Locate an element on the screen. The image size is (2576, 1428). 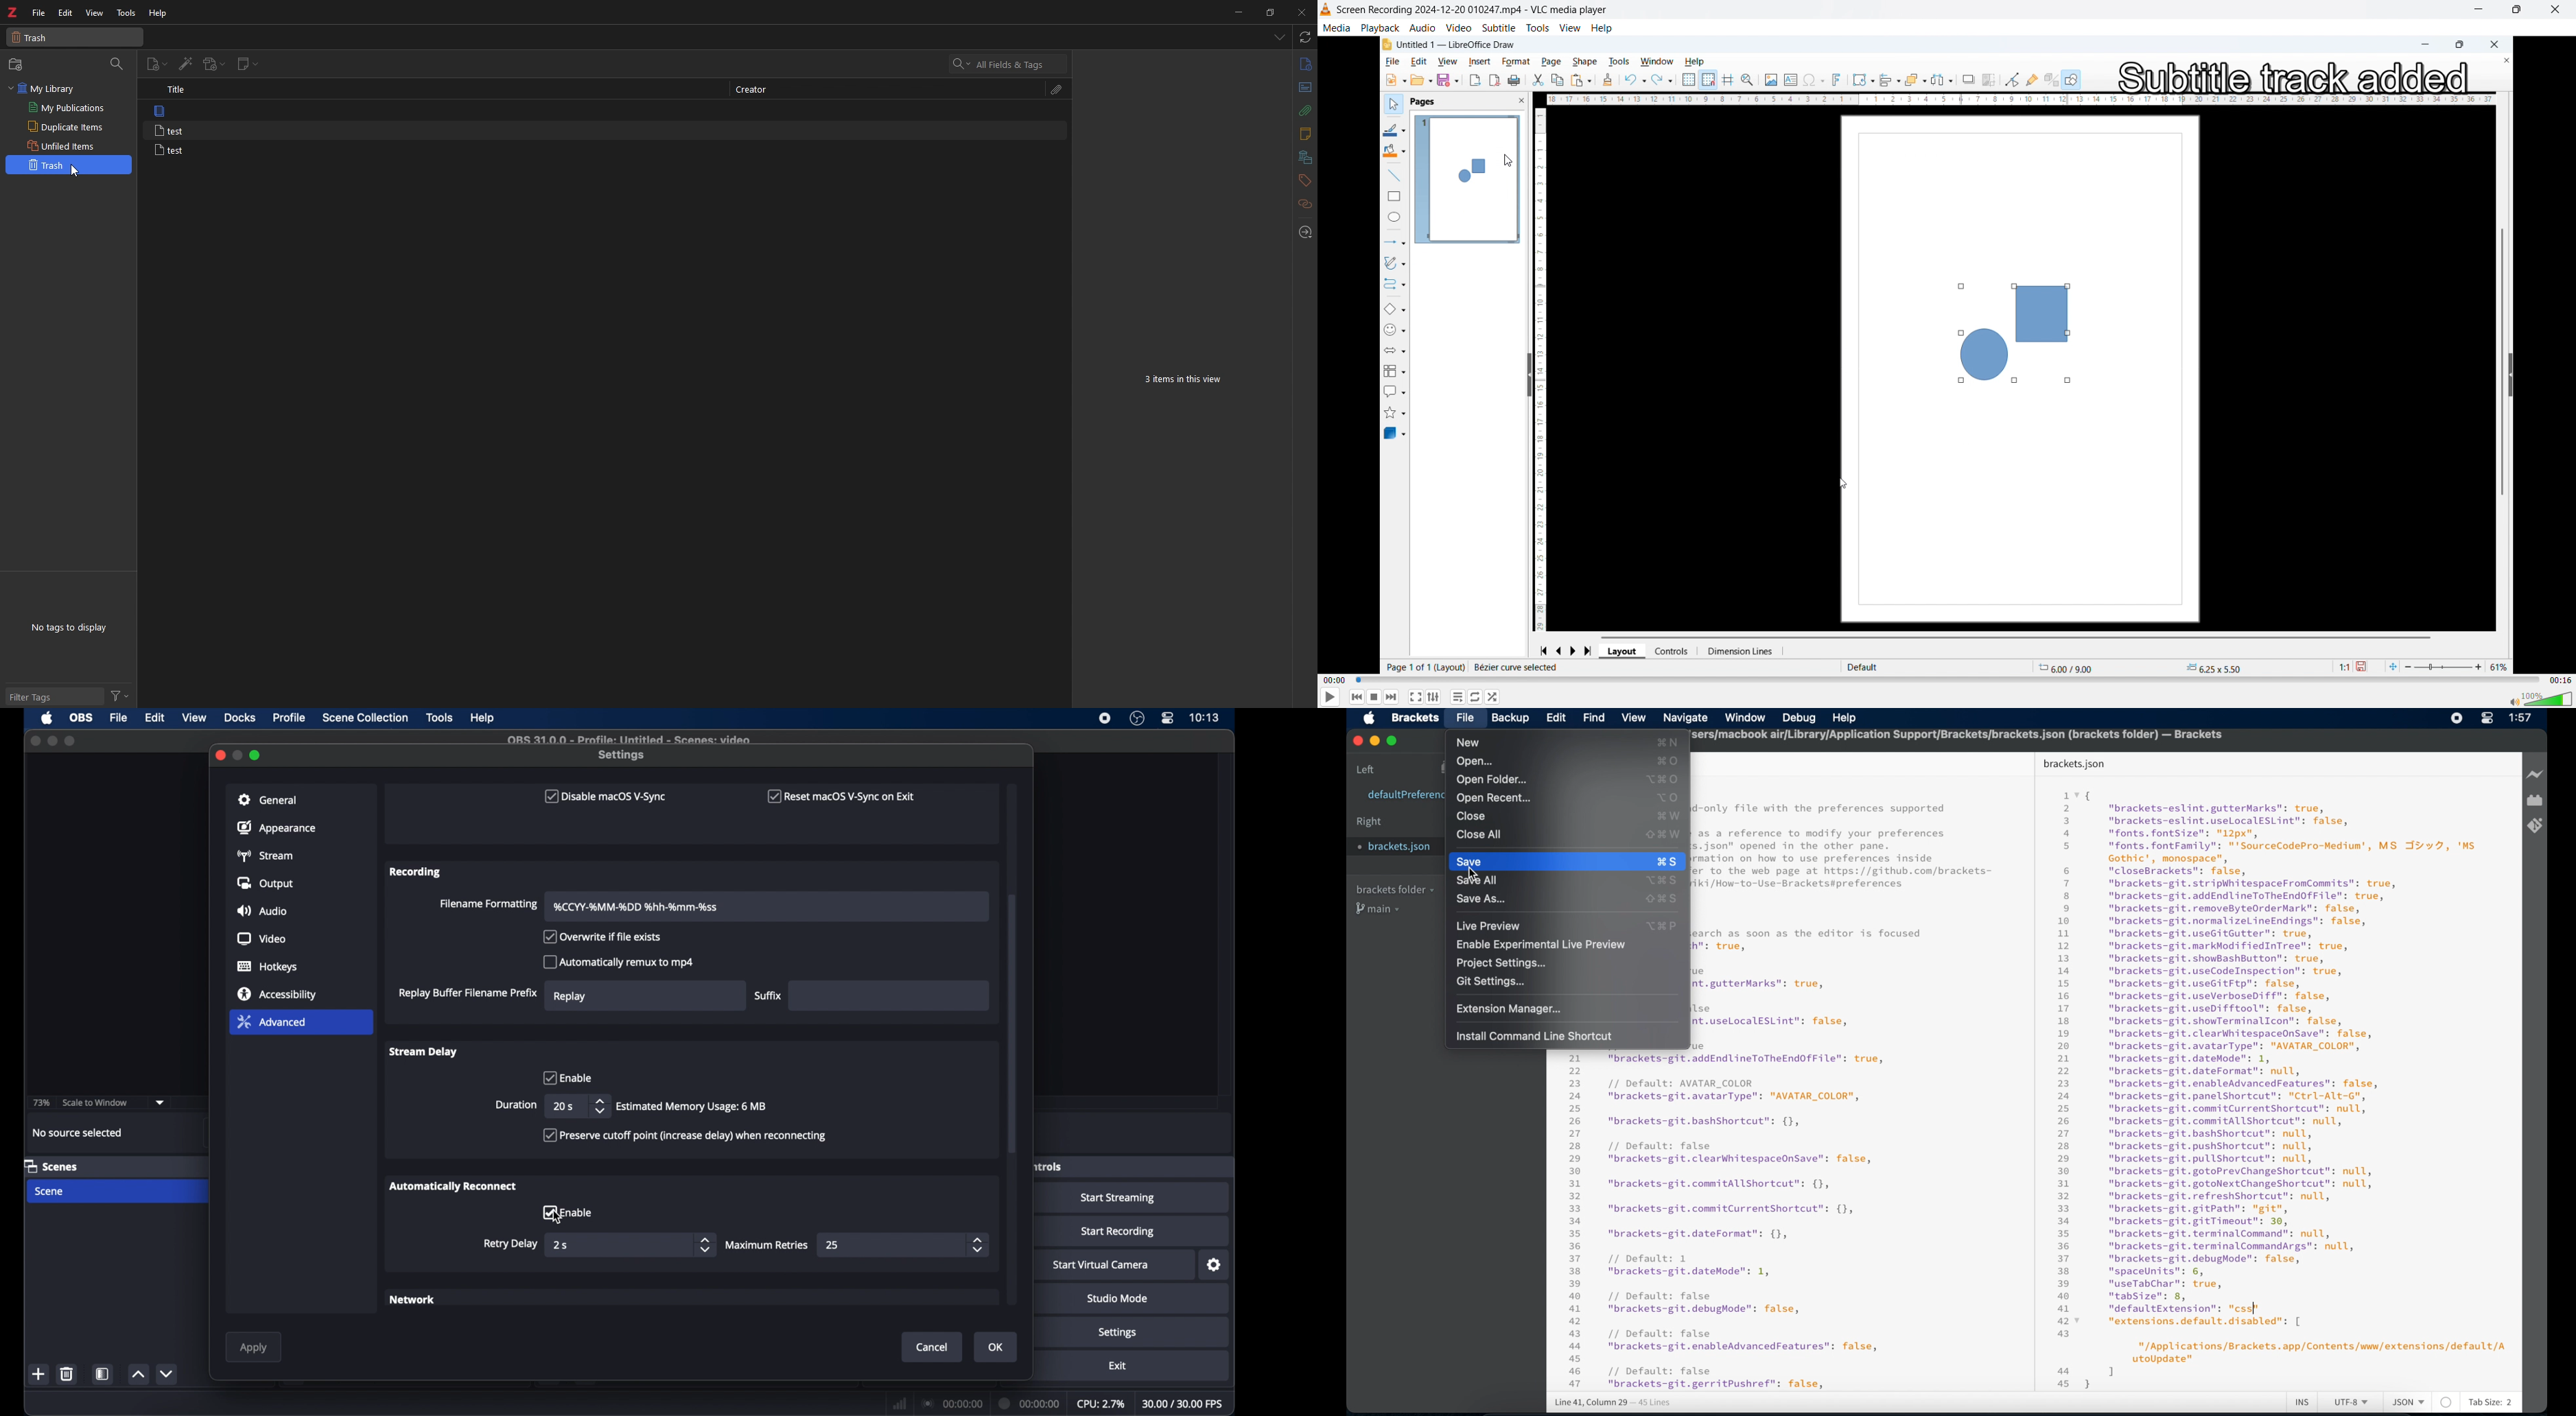
items in view is located at coordinates (1186, 380).